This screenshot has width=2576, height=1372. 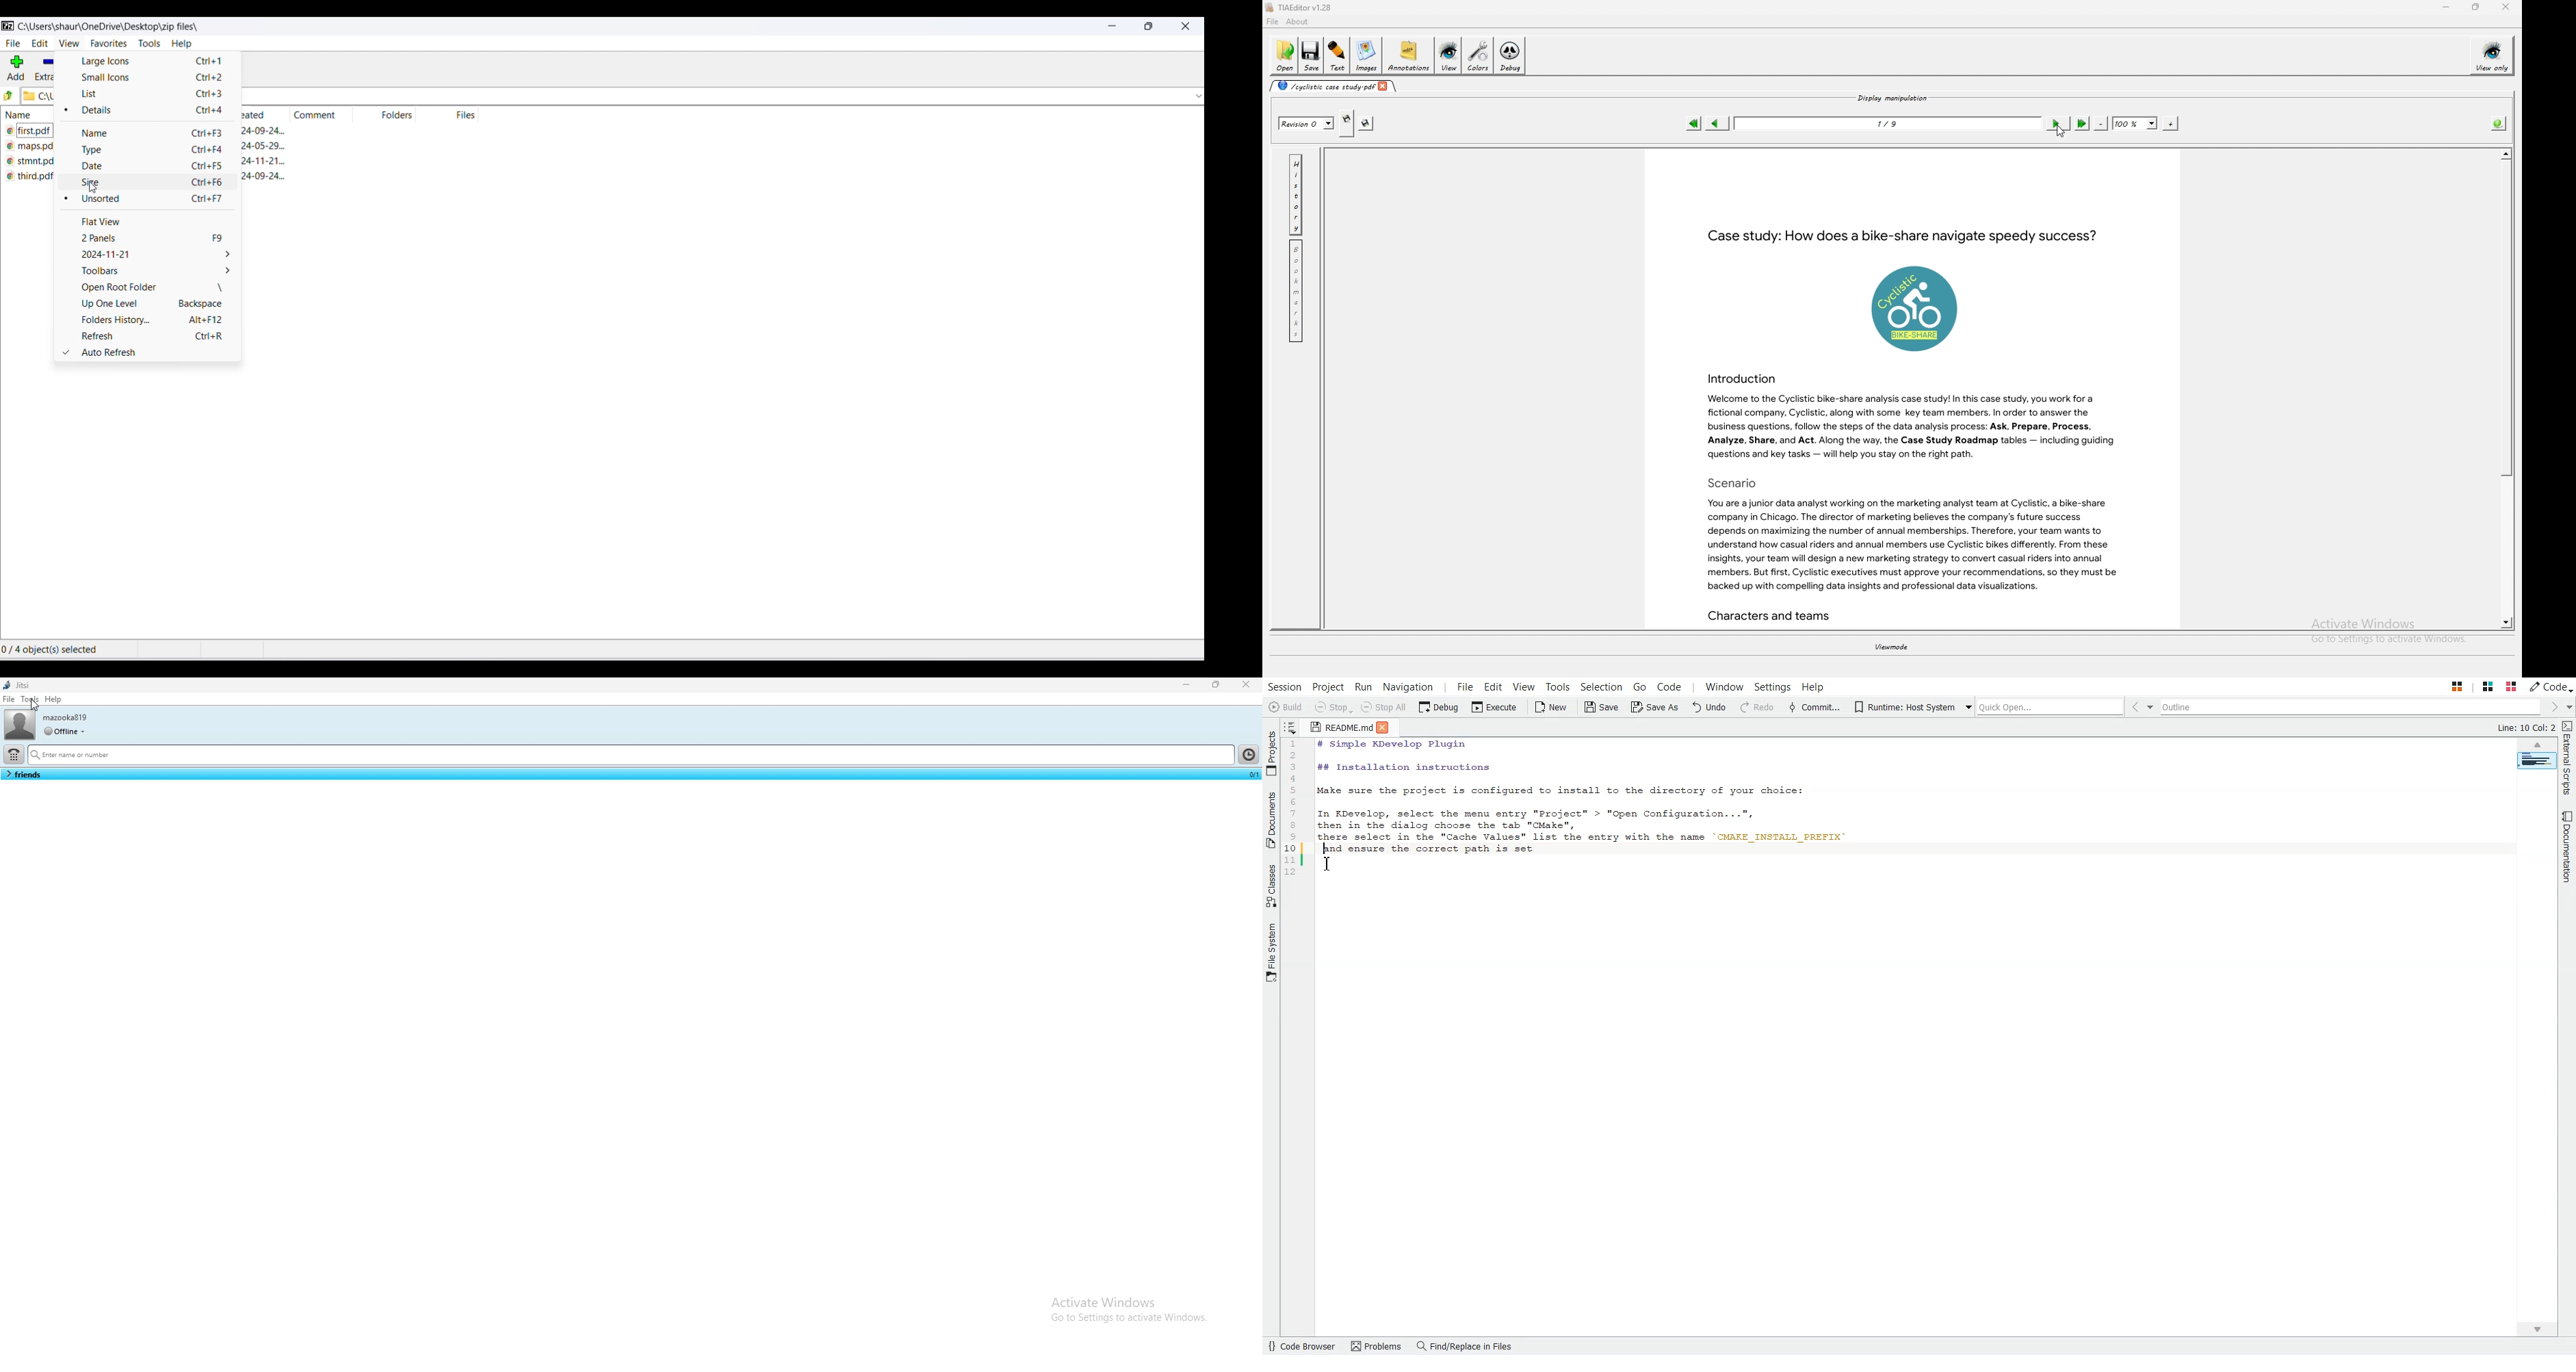 What do you see at coordinates (150, 256) in the screenshot?
I see `current date` at bounding box center [150, 256].